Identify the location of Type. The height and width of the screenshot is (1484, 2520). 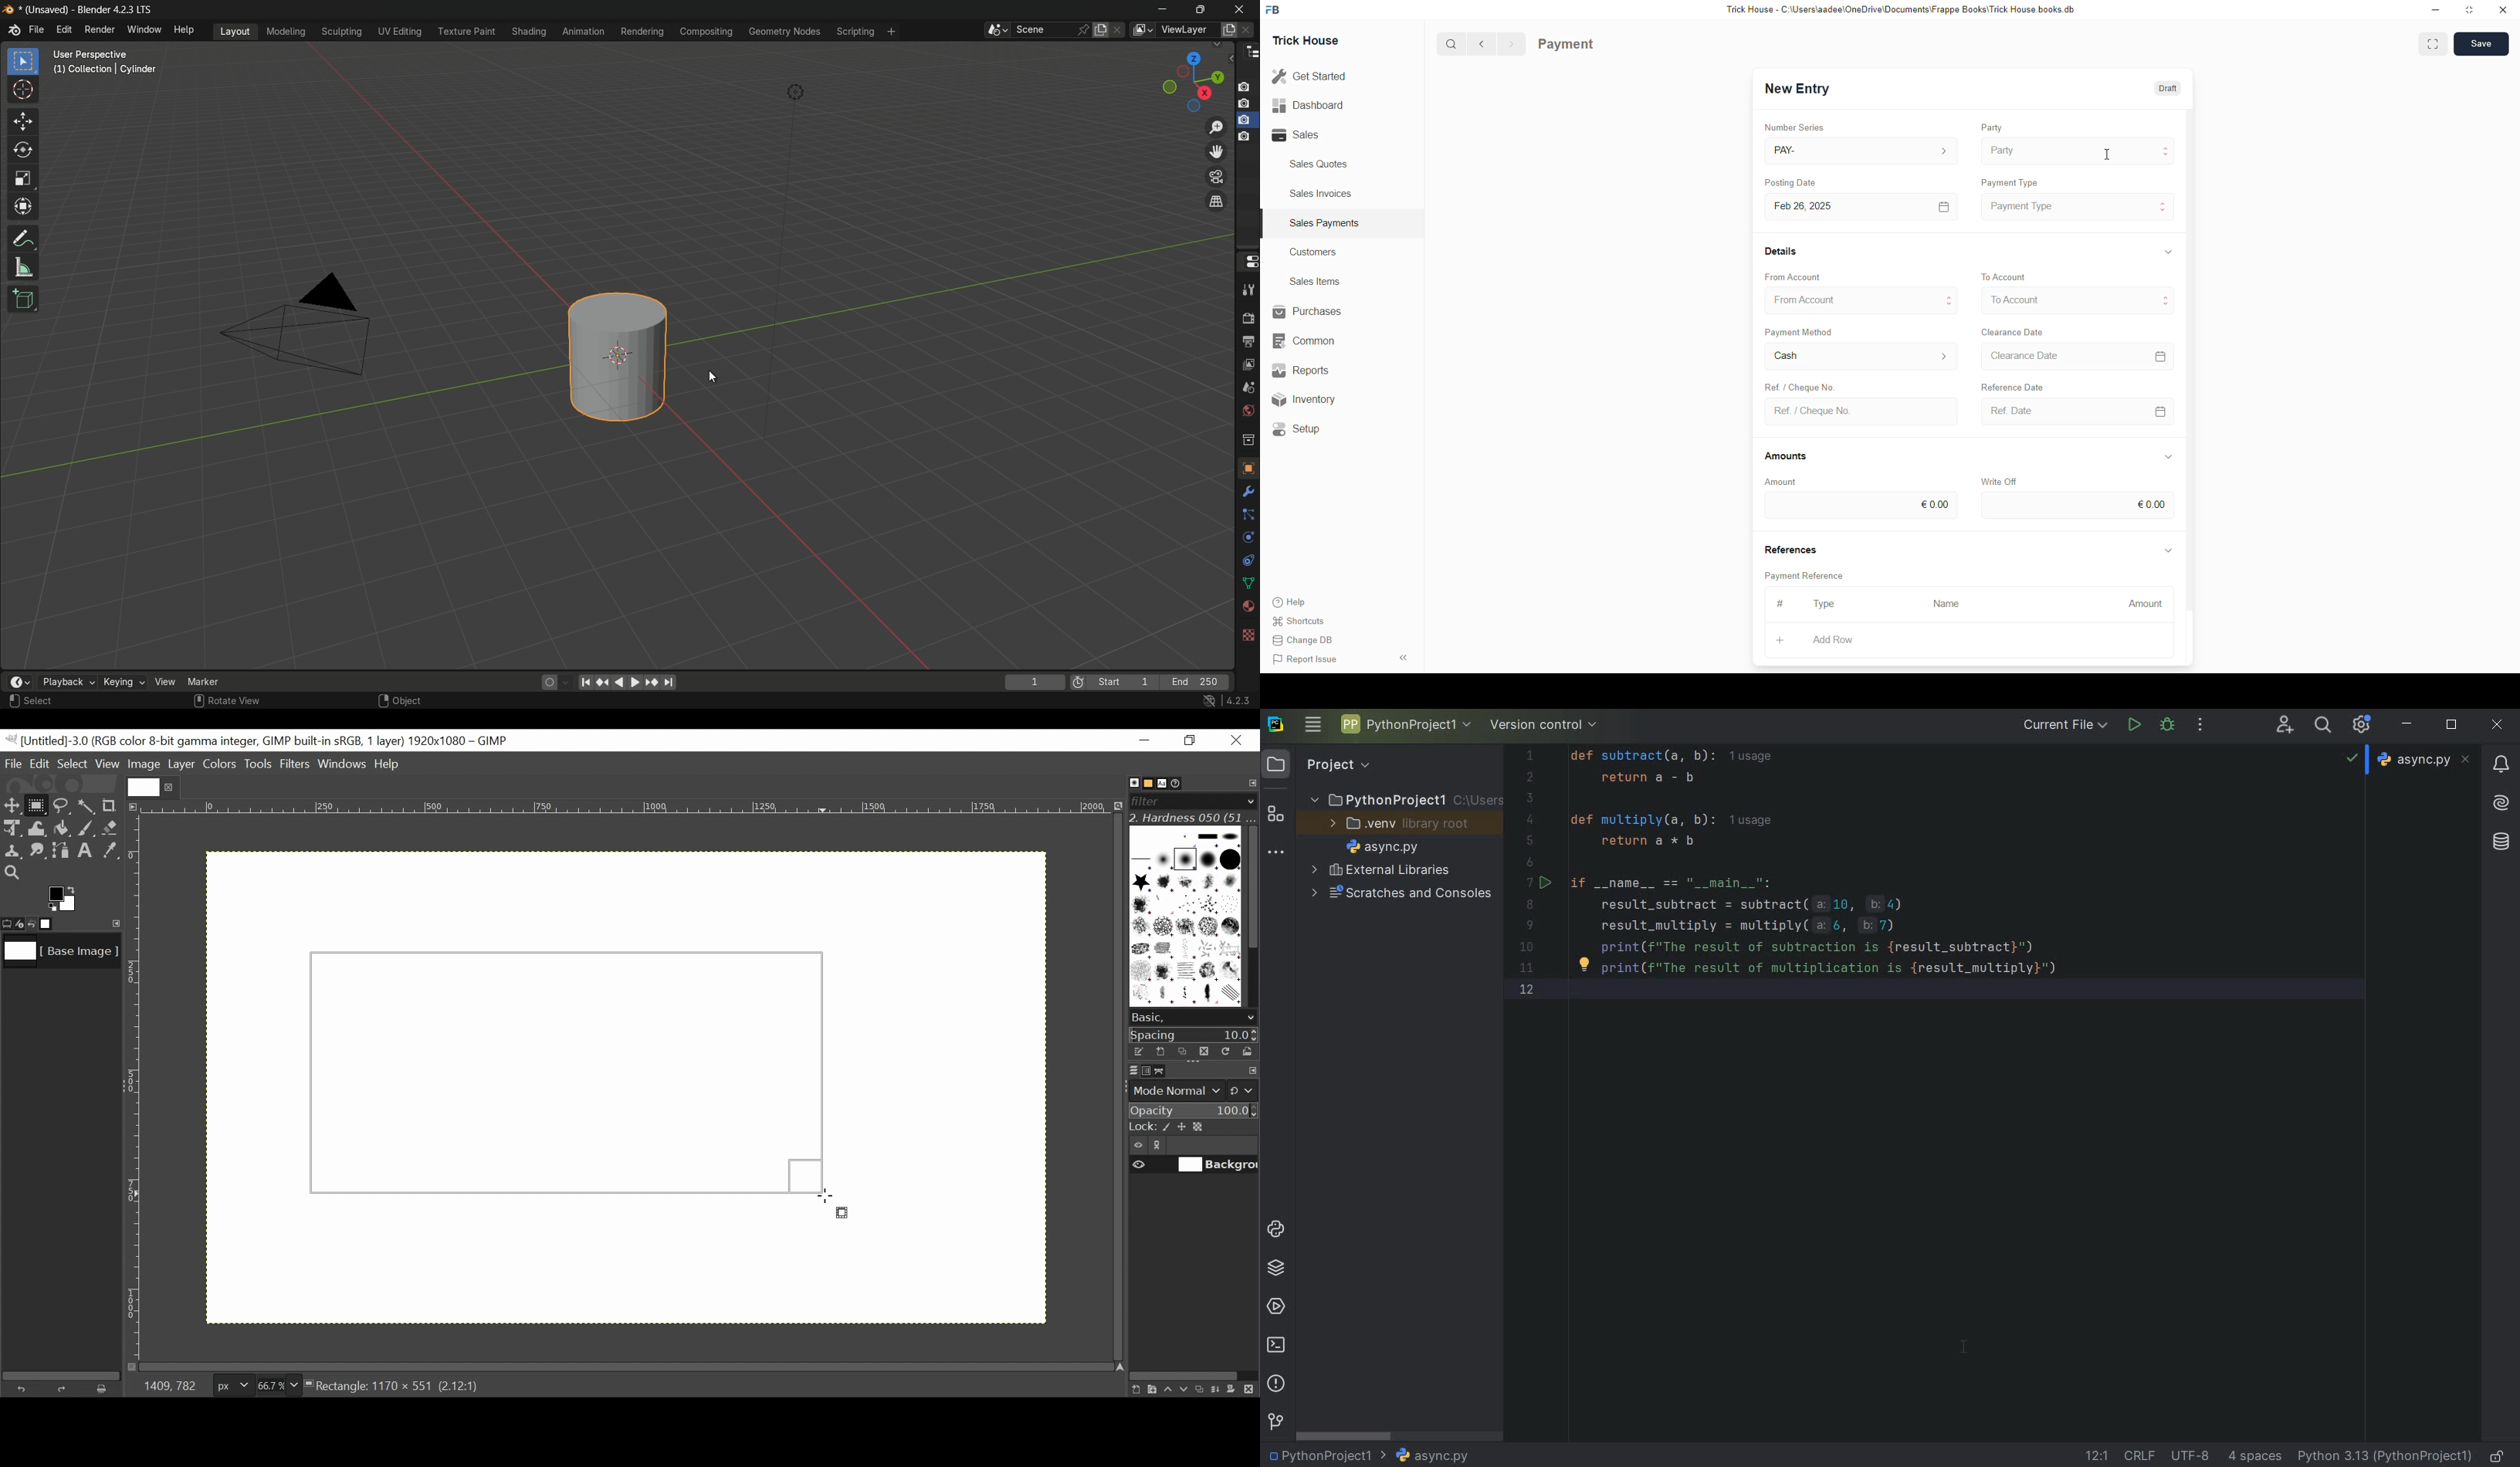
(1824, 604).